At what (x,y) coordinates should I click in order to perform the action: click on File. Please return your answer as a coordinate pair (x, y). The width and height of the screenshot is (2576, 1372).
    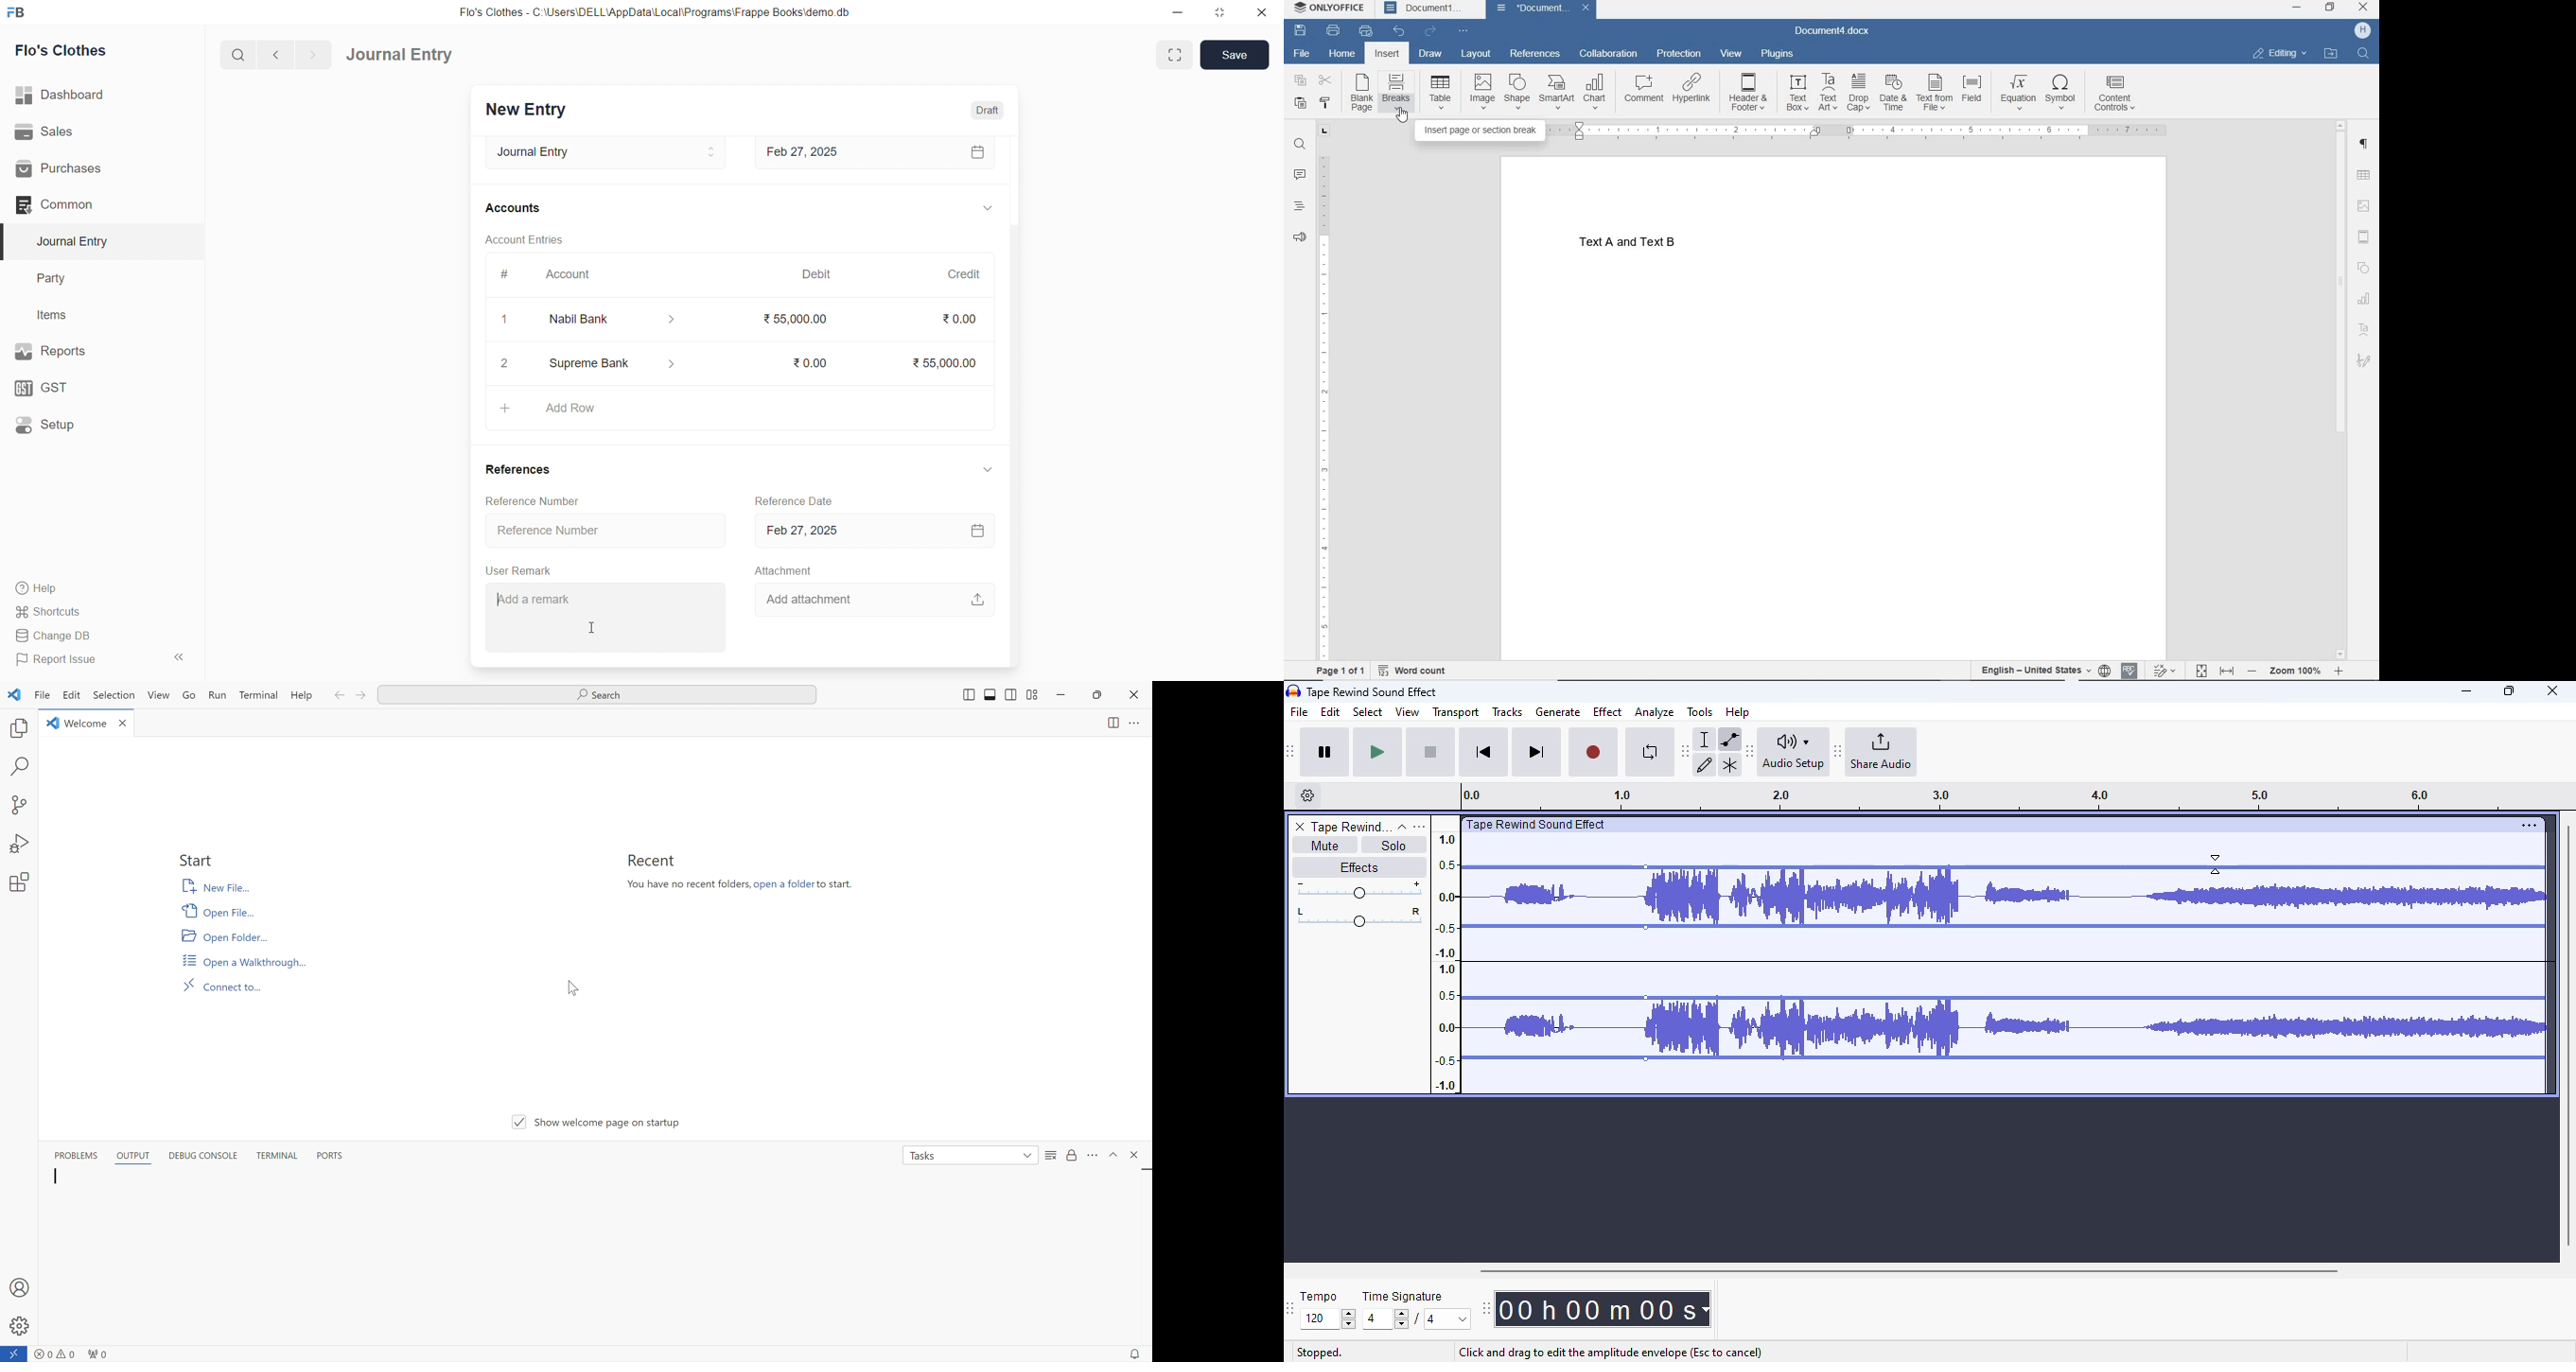
    Looking at the image, I should click on (43, 697).